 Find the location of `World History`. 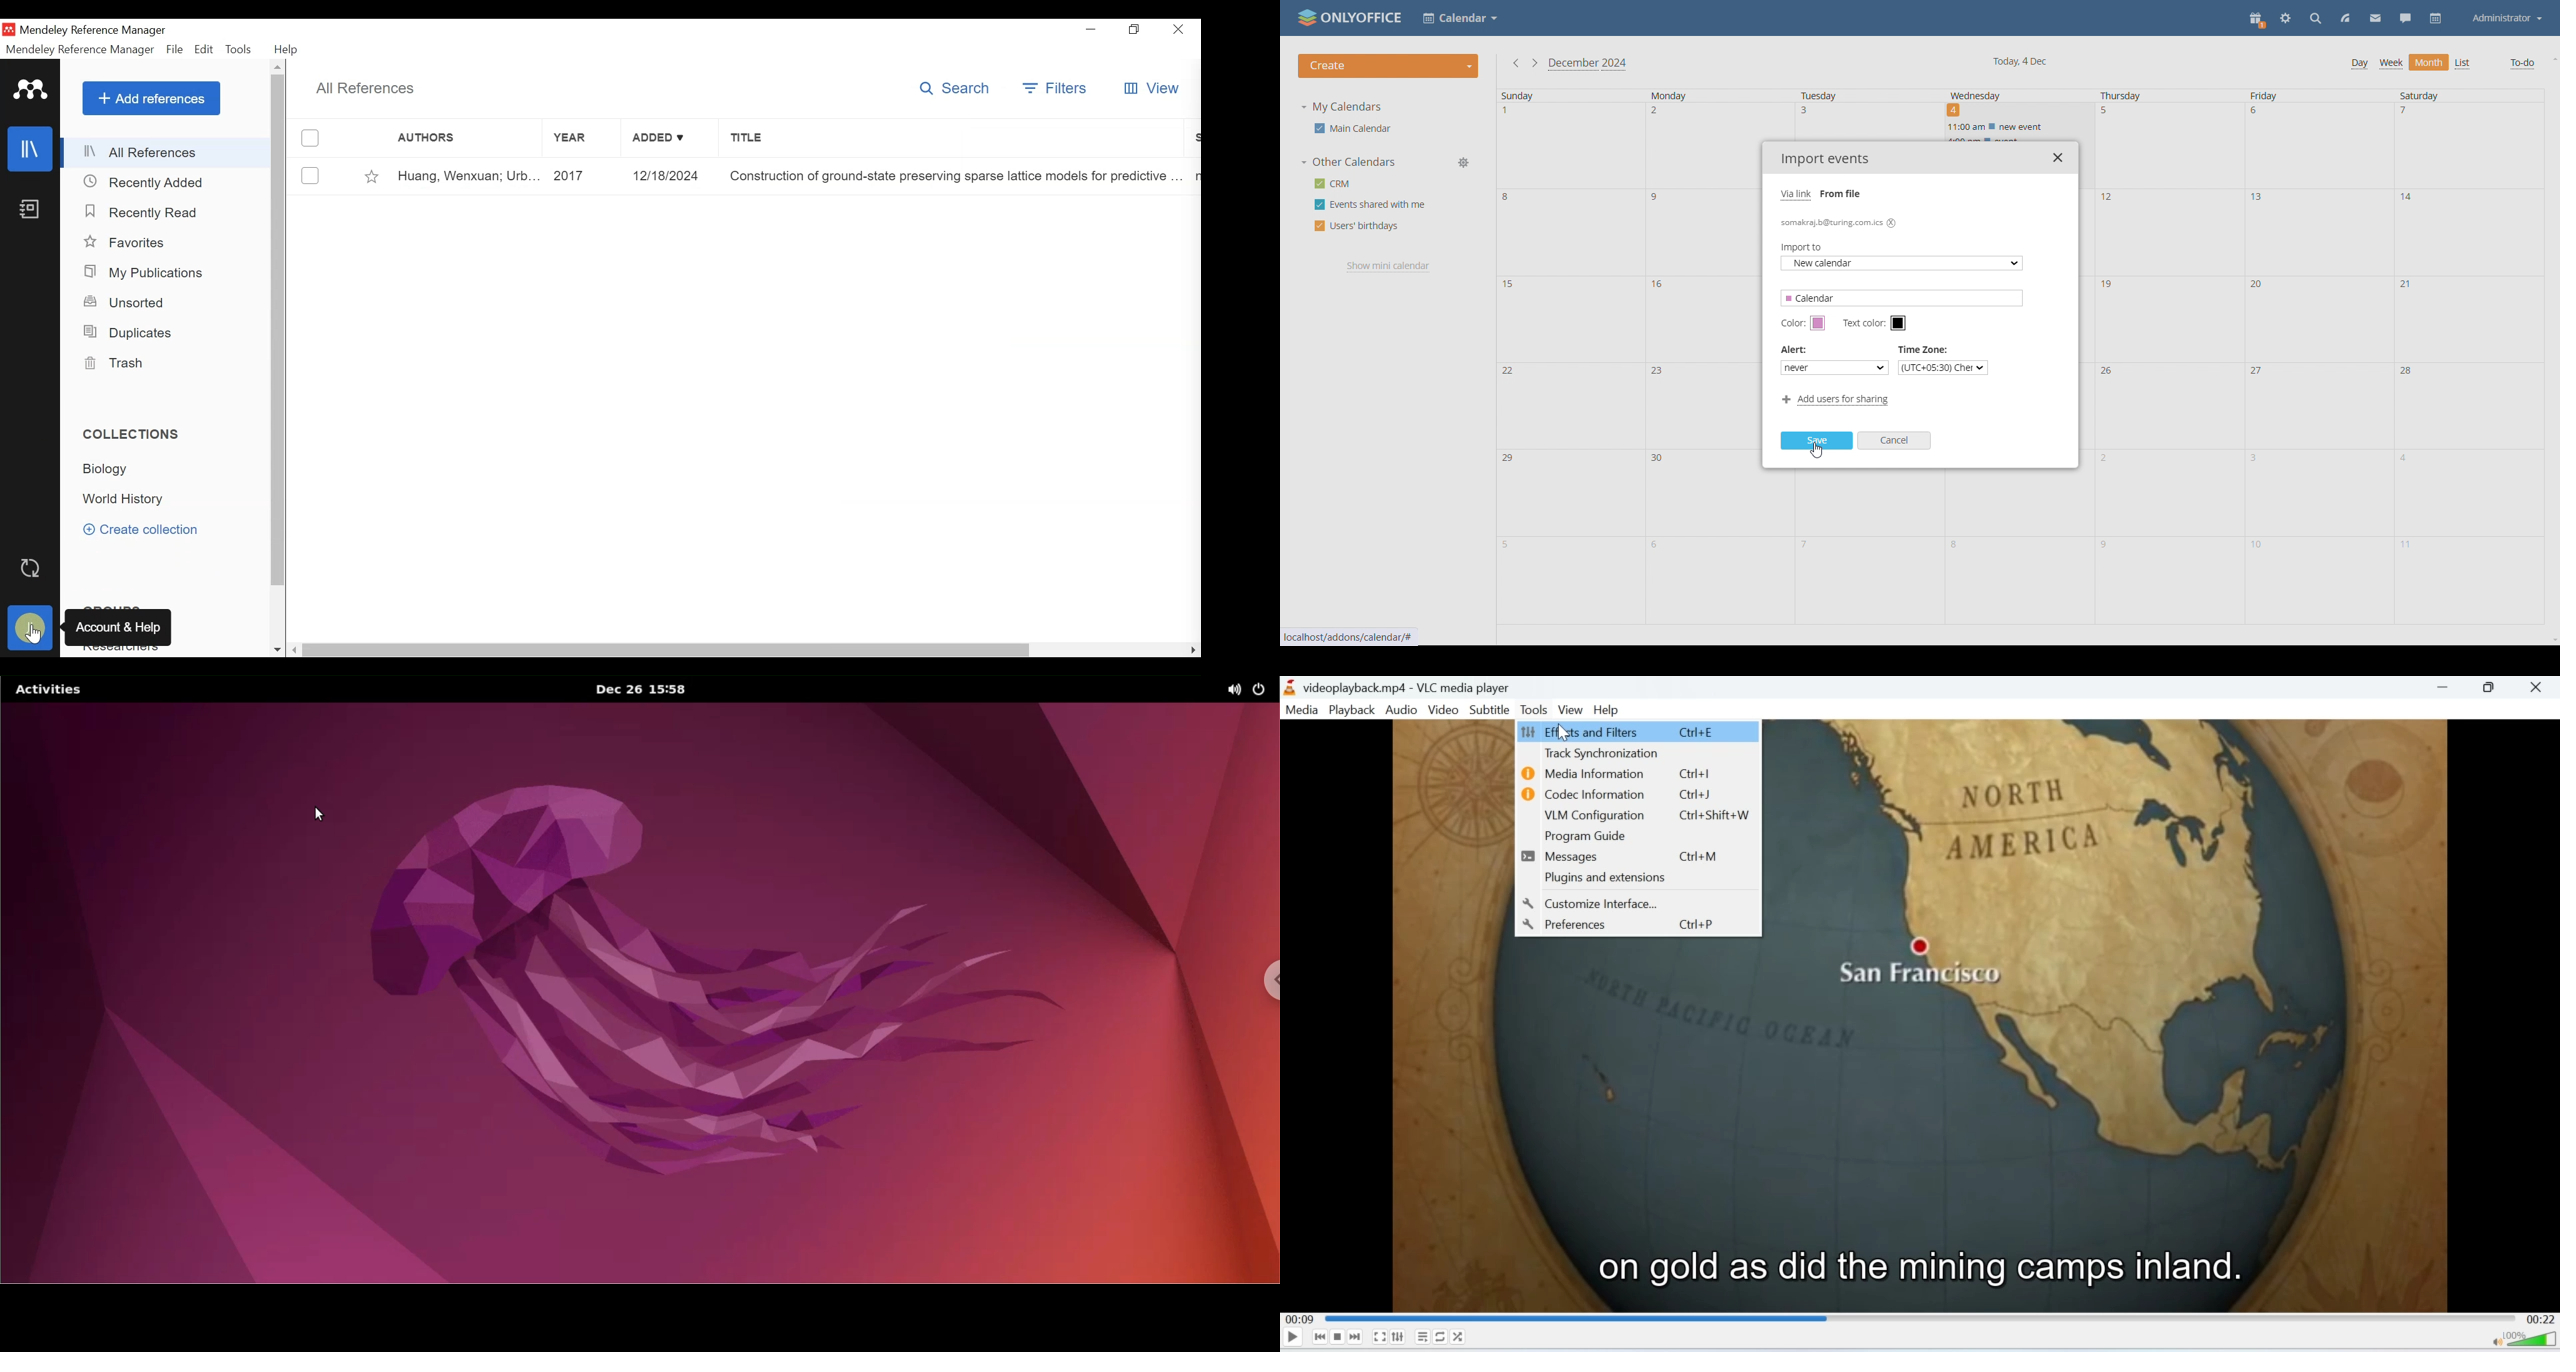

World History is located at coordinates (131, 501).